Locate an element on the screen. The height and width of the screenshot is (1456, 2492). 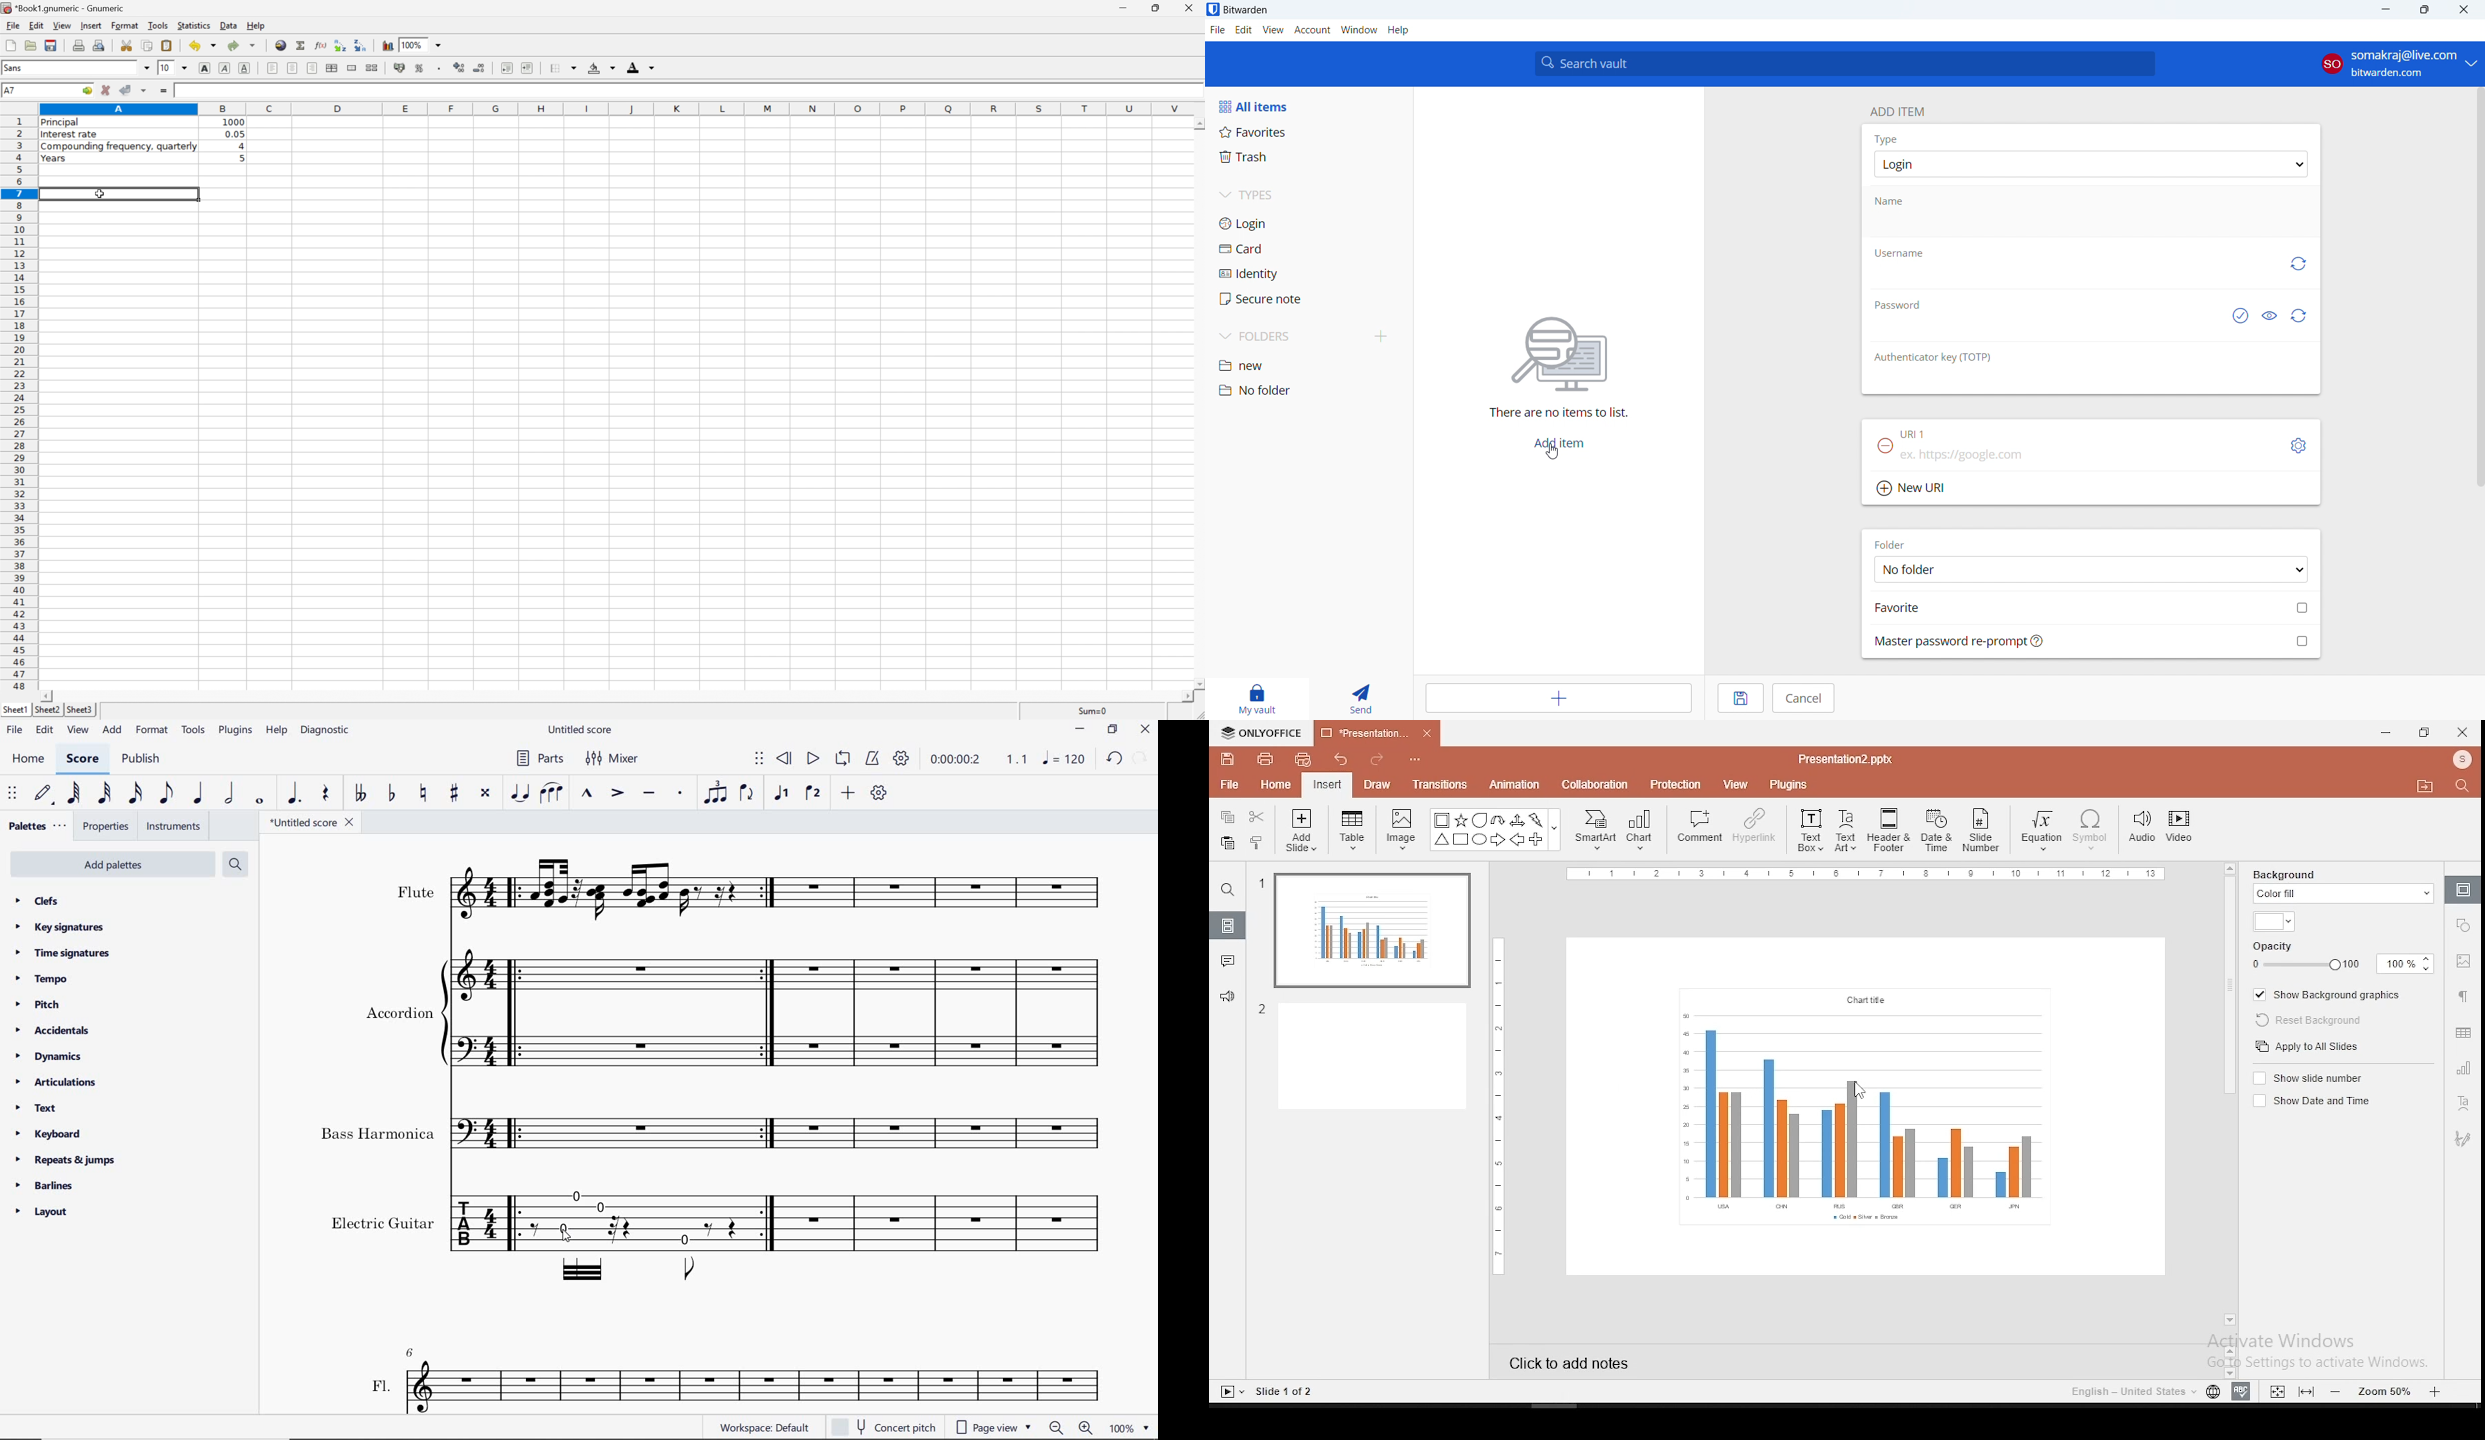
cursor is located at coordinates (100, 195).